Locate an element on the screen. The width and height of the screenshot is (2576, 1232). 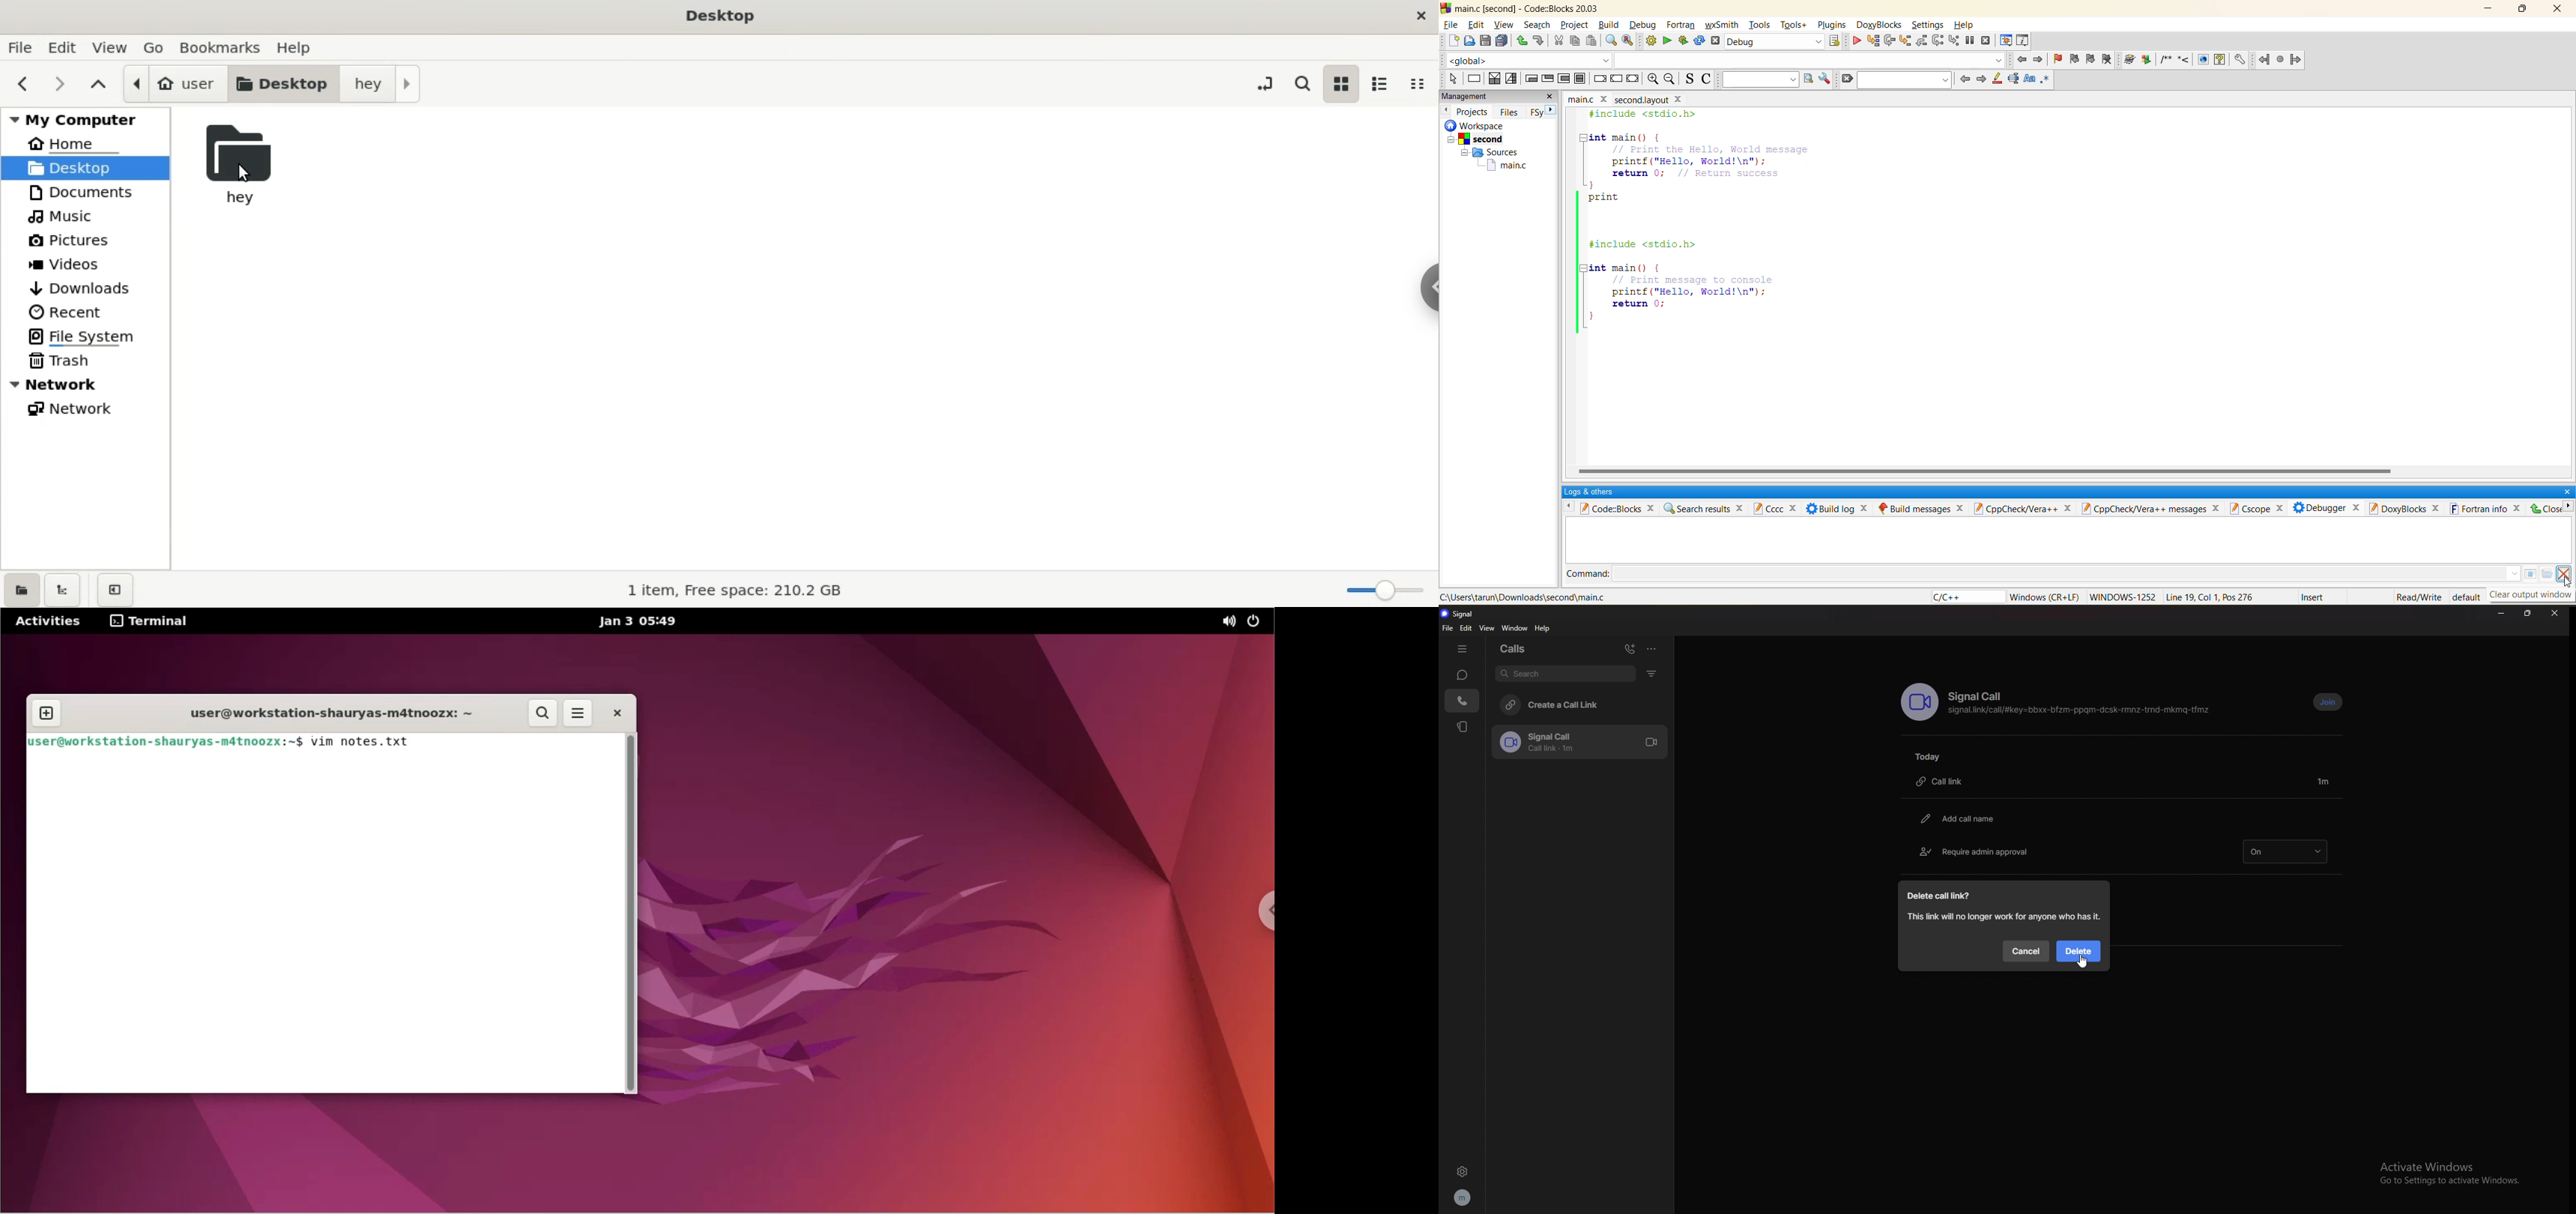
open is located at coordinates (1469, 40).